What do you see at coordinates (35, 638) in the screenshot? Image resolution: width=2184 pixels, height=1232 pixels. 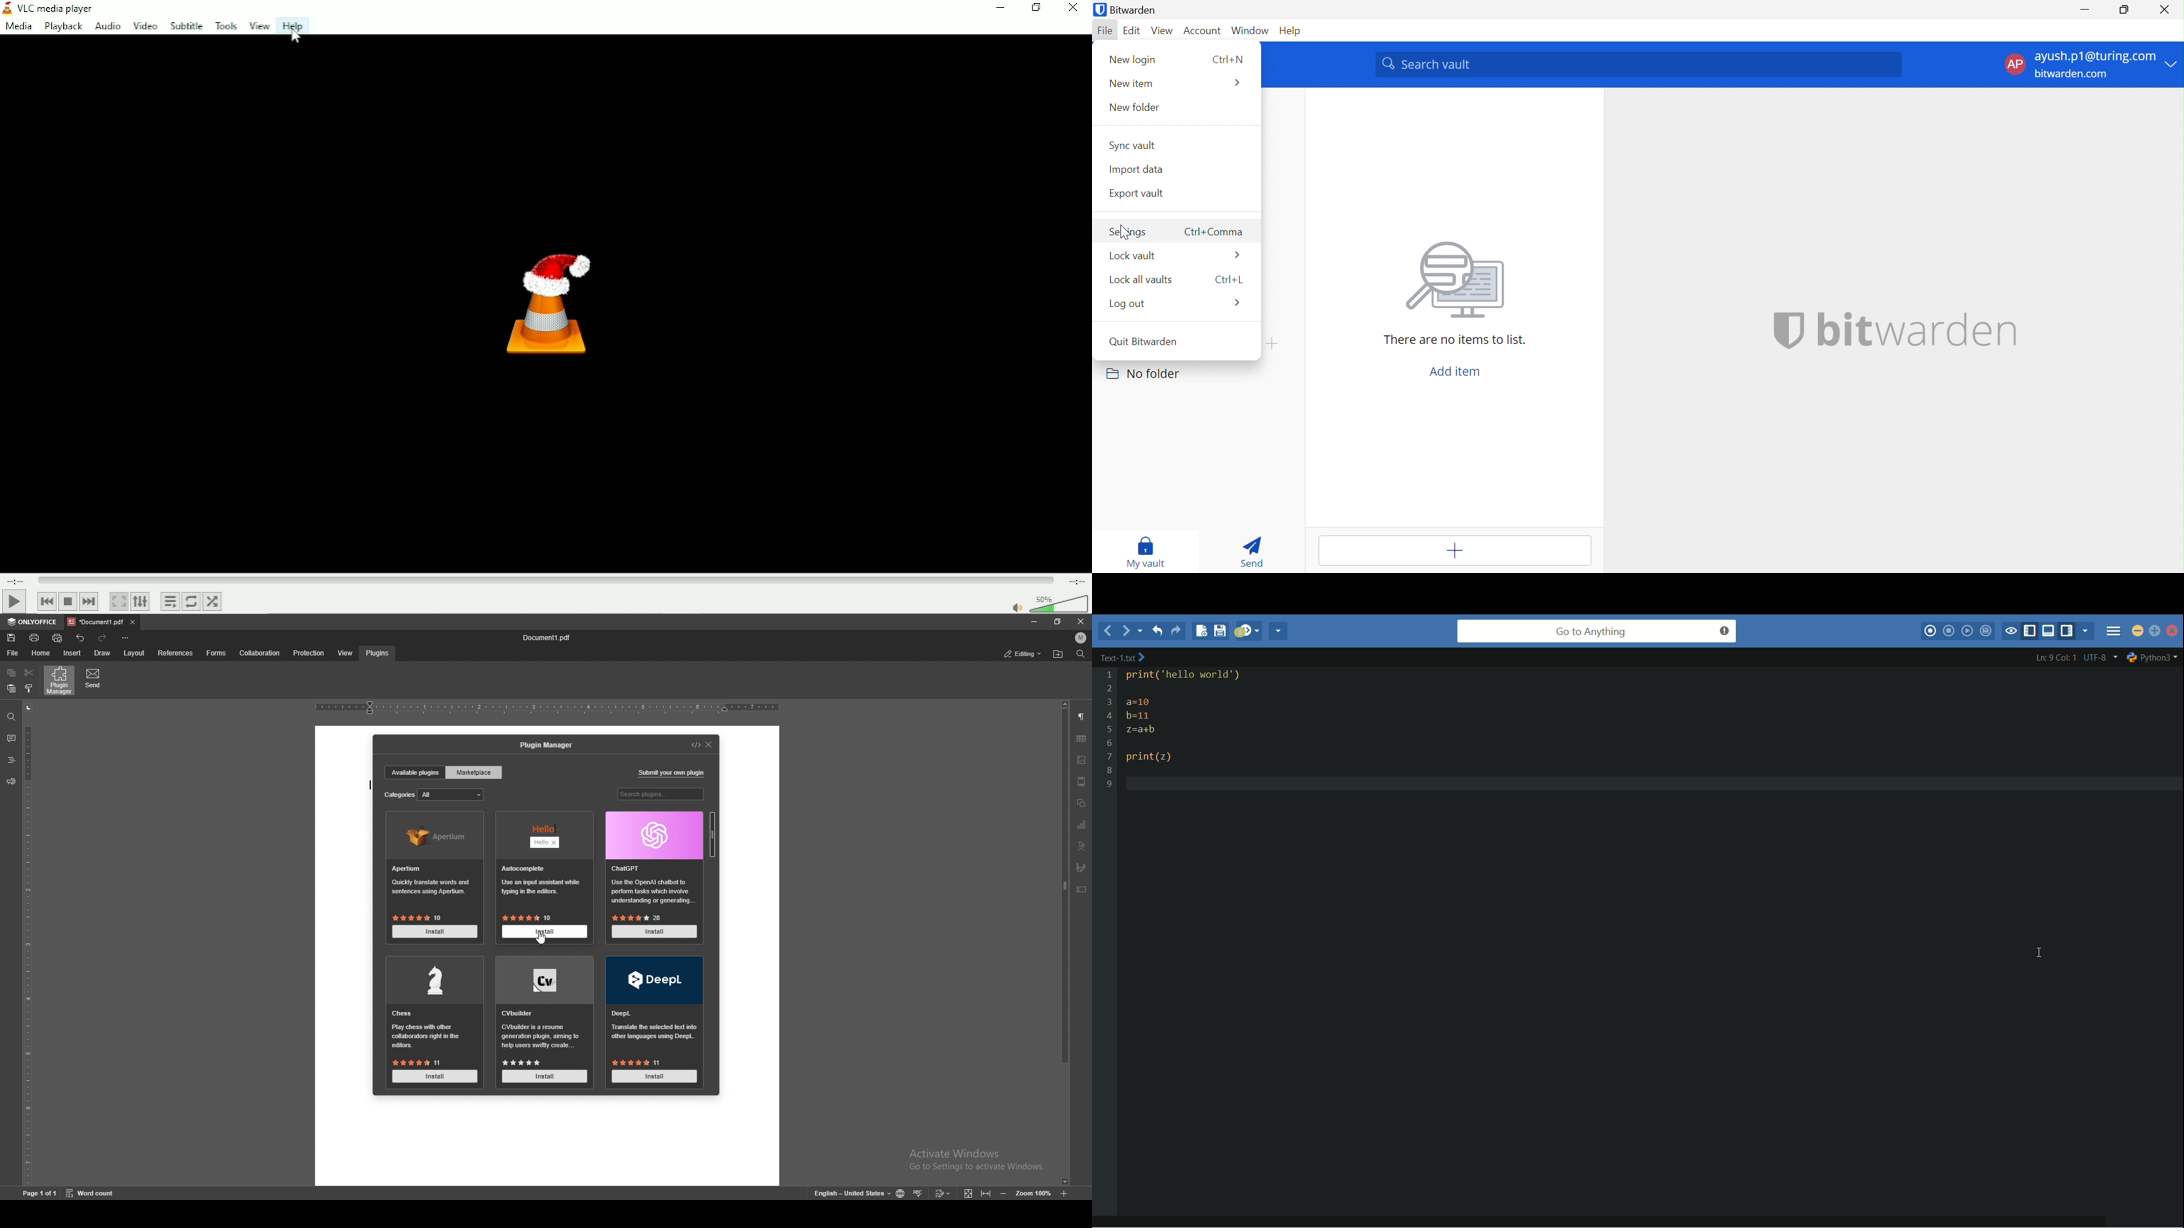 I see `print` at bounding box center [35, 638].